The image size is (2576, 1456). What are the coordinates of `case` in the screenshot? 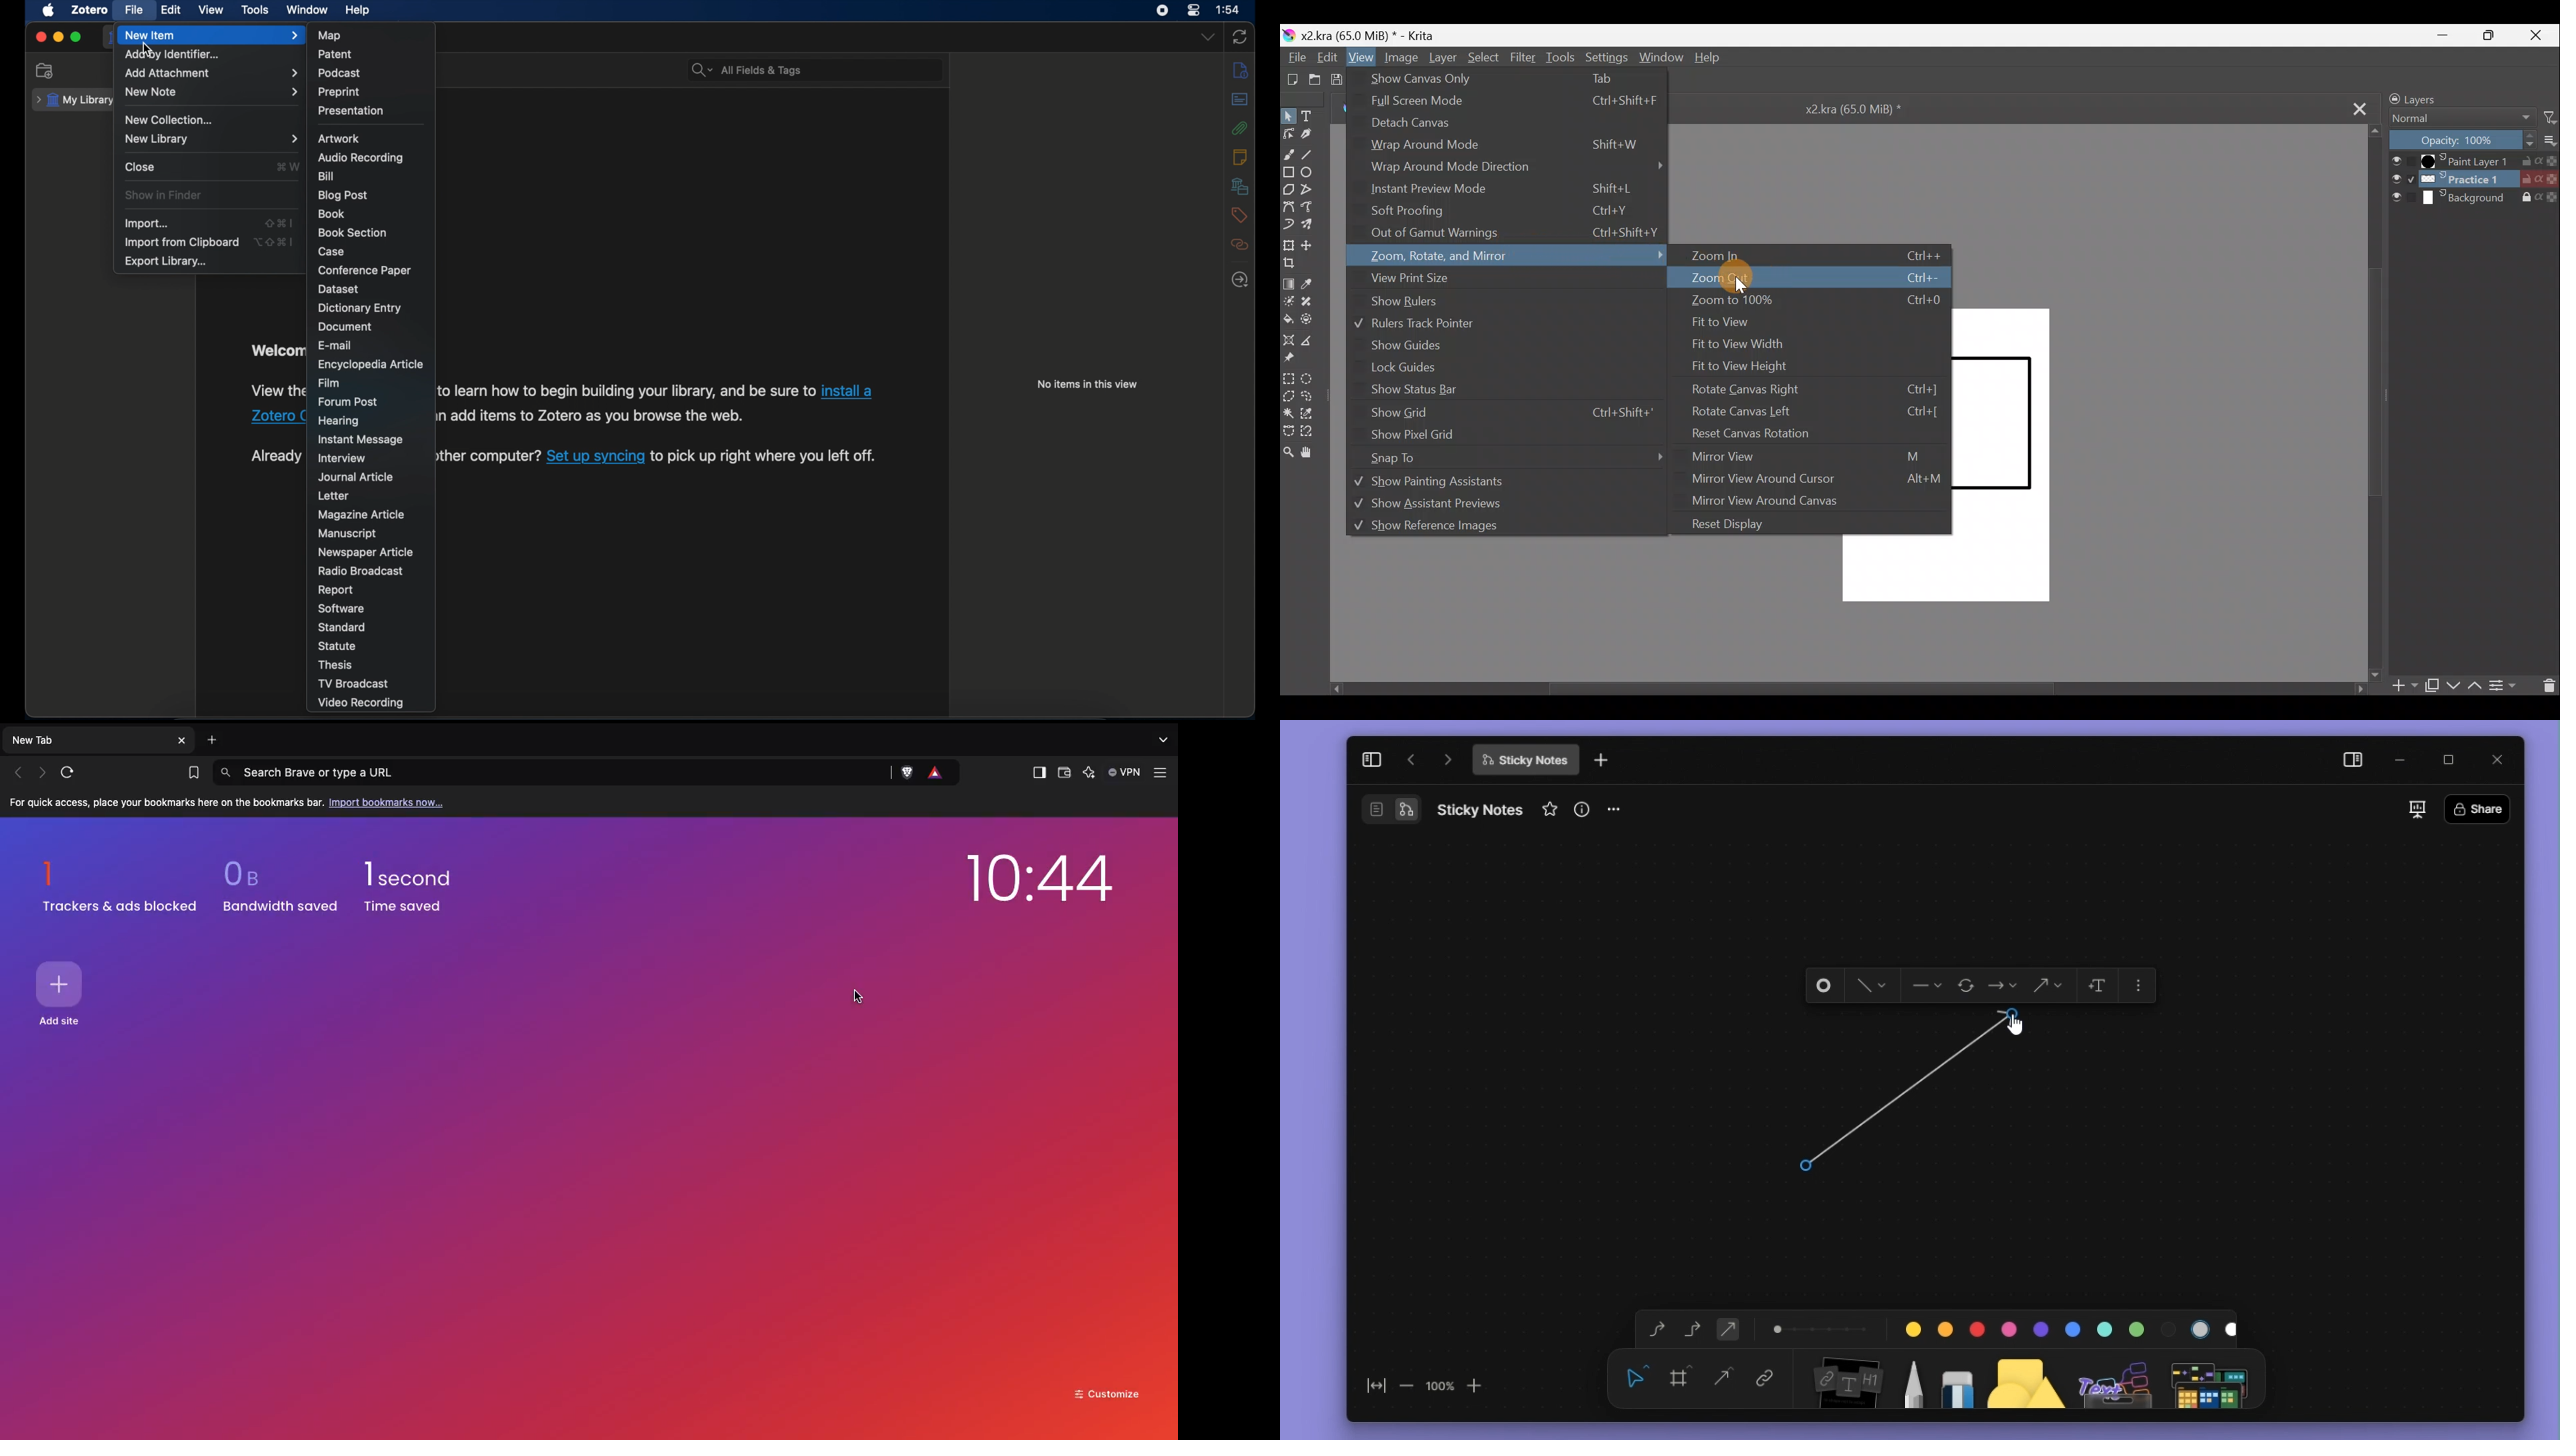 It's located at (333, 251).